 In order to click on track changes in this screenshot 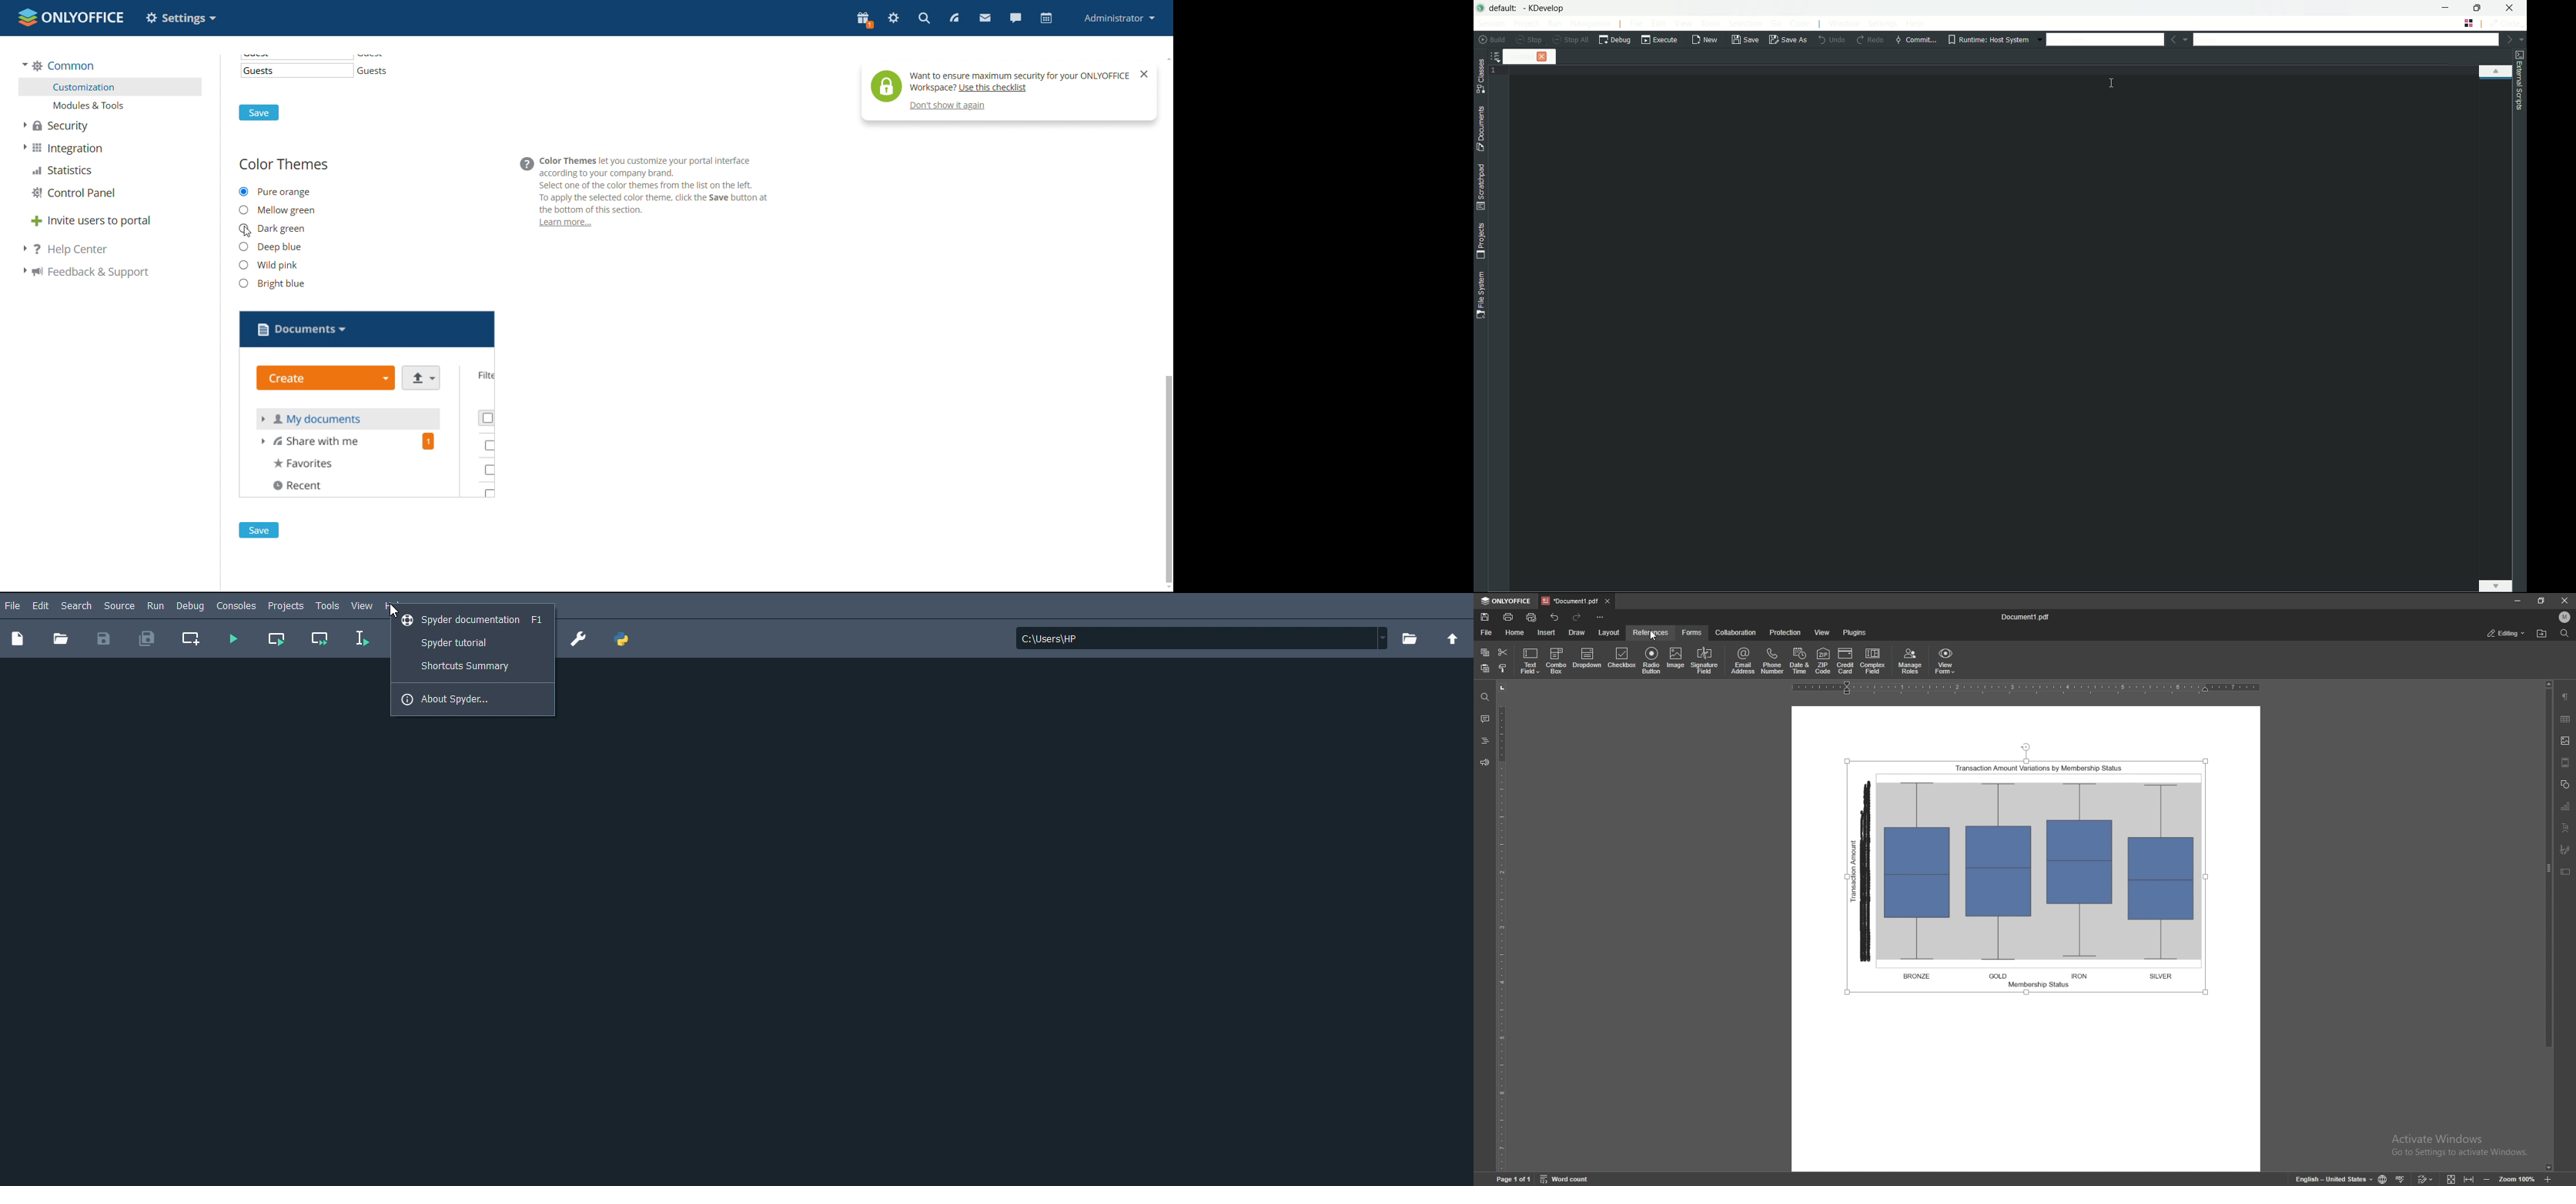, I will do `click(2426, 1179)`.